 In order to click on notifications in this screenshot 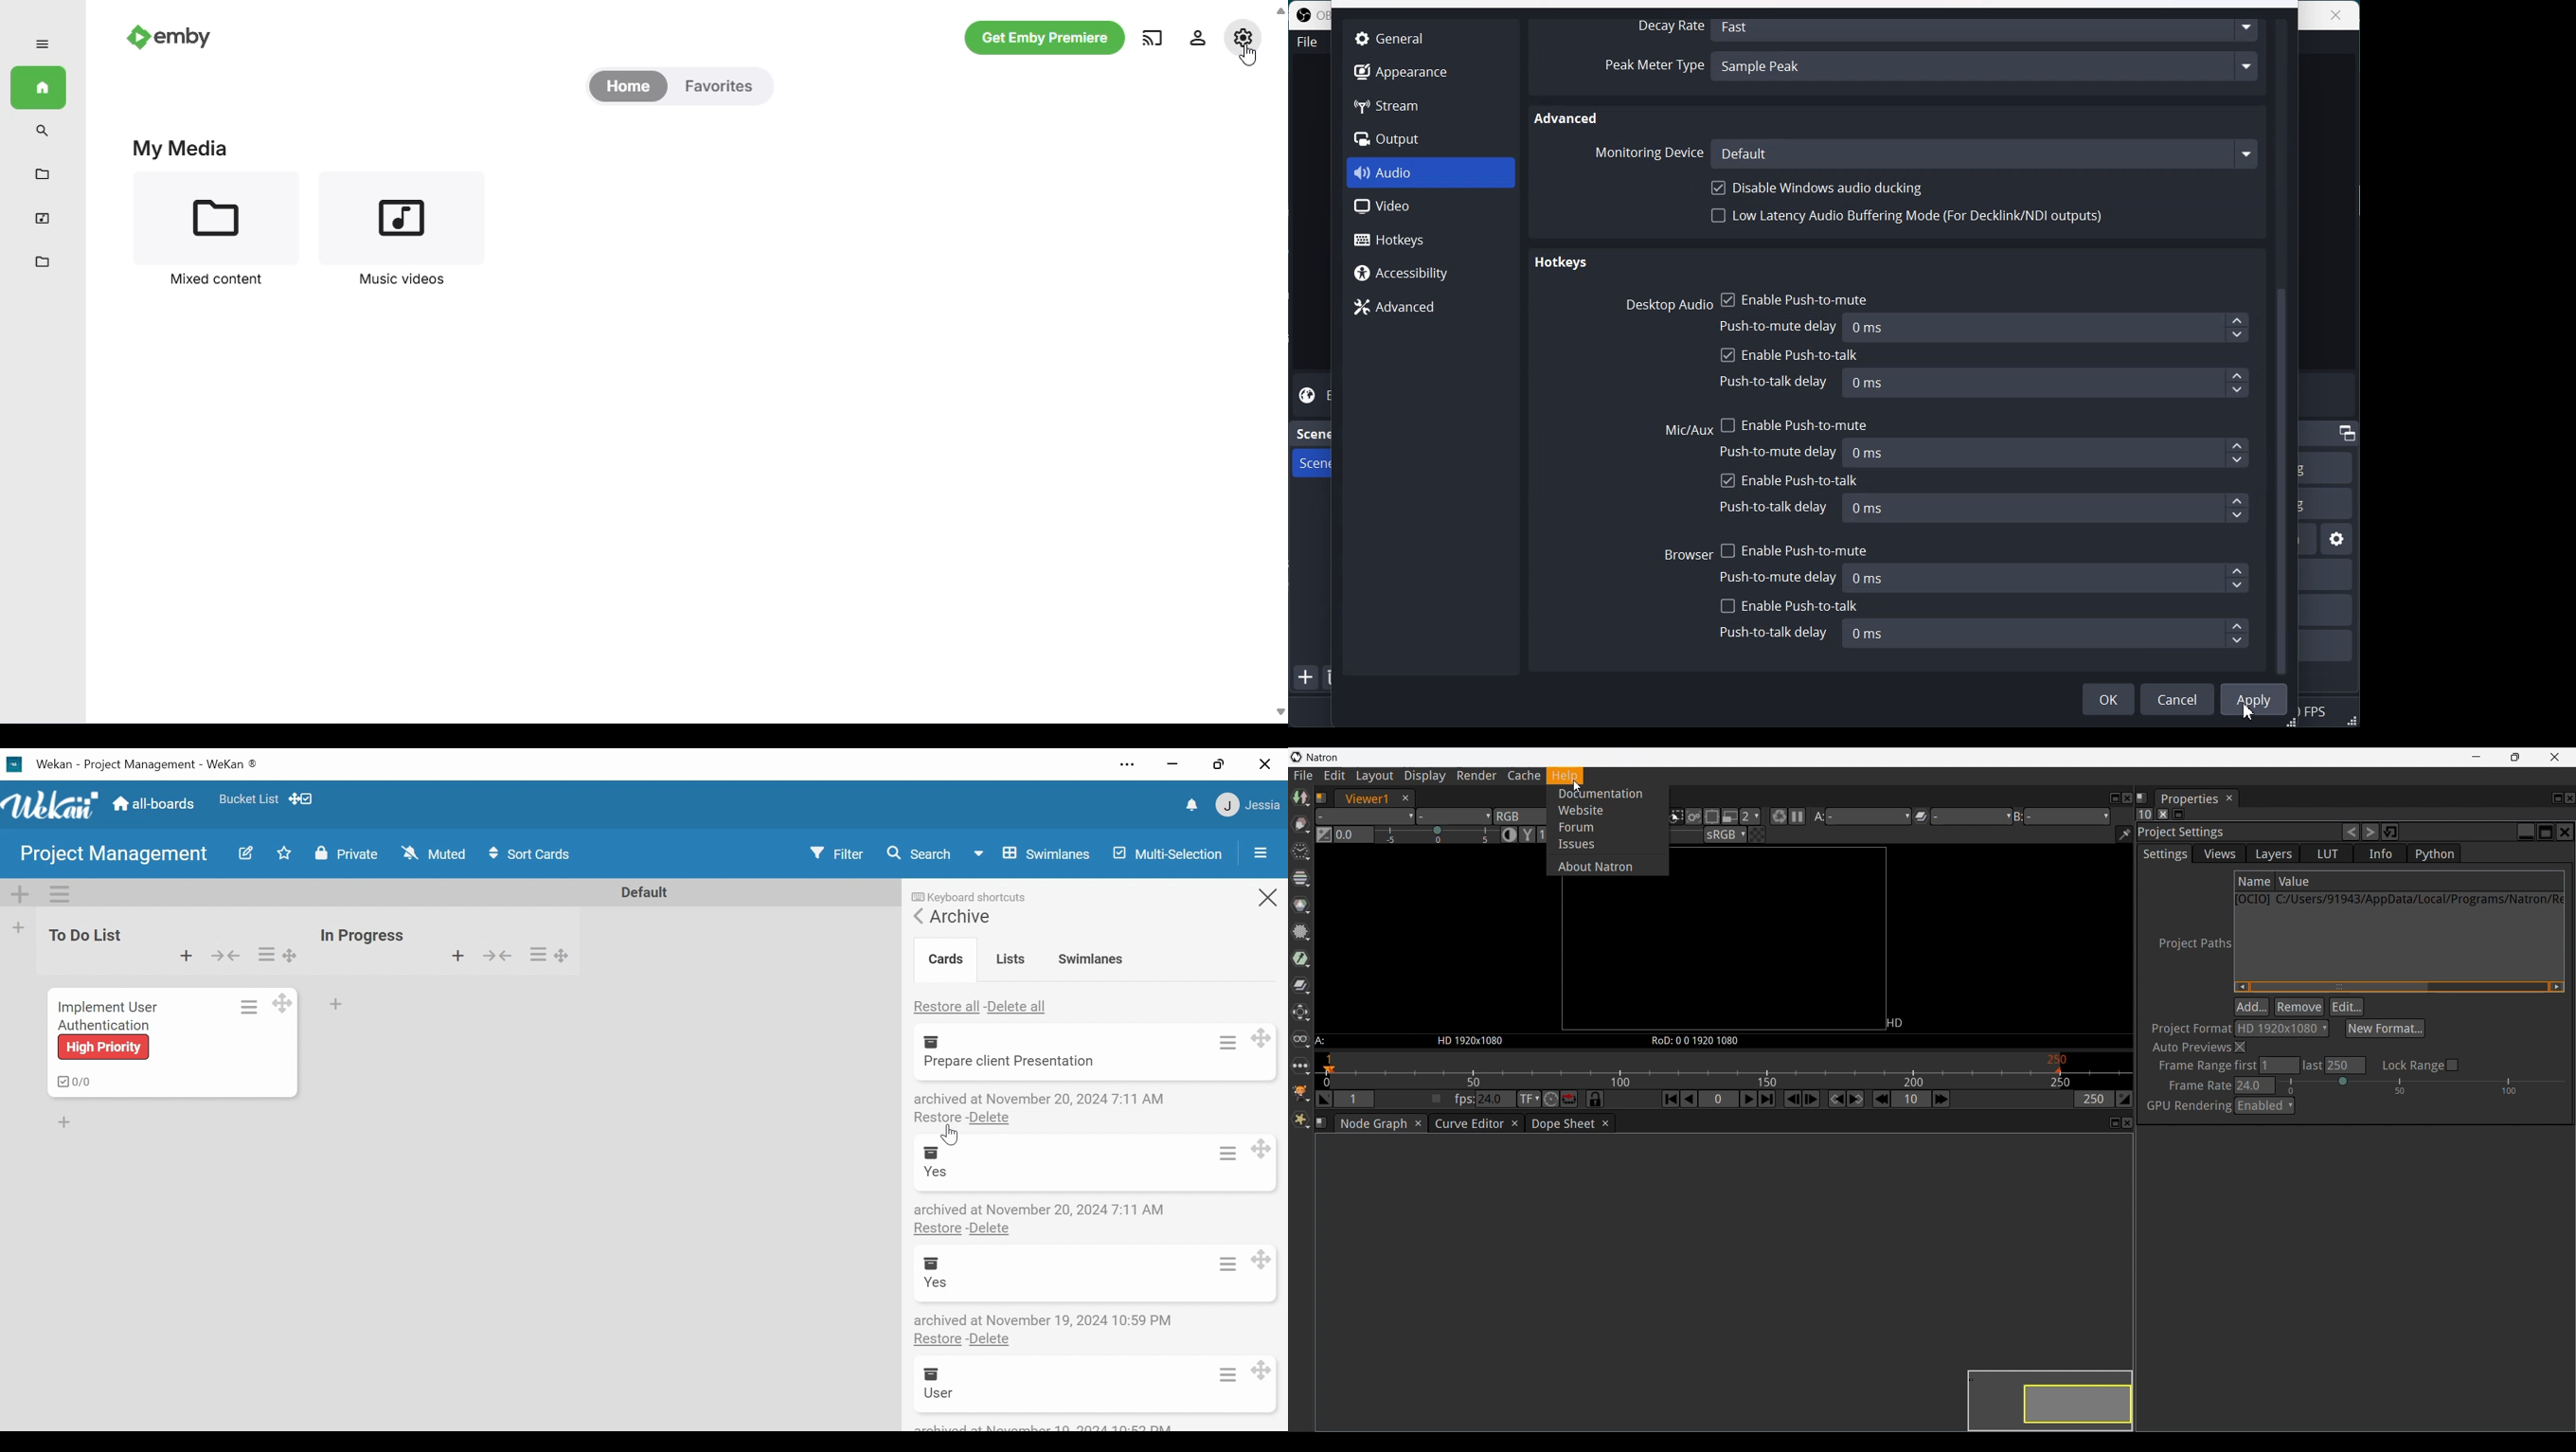, I will do `click(1193, 805)`.